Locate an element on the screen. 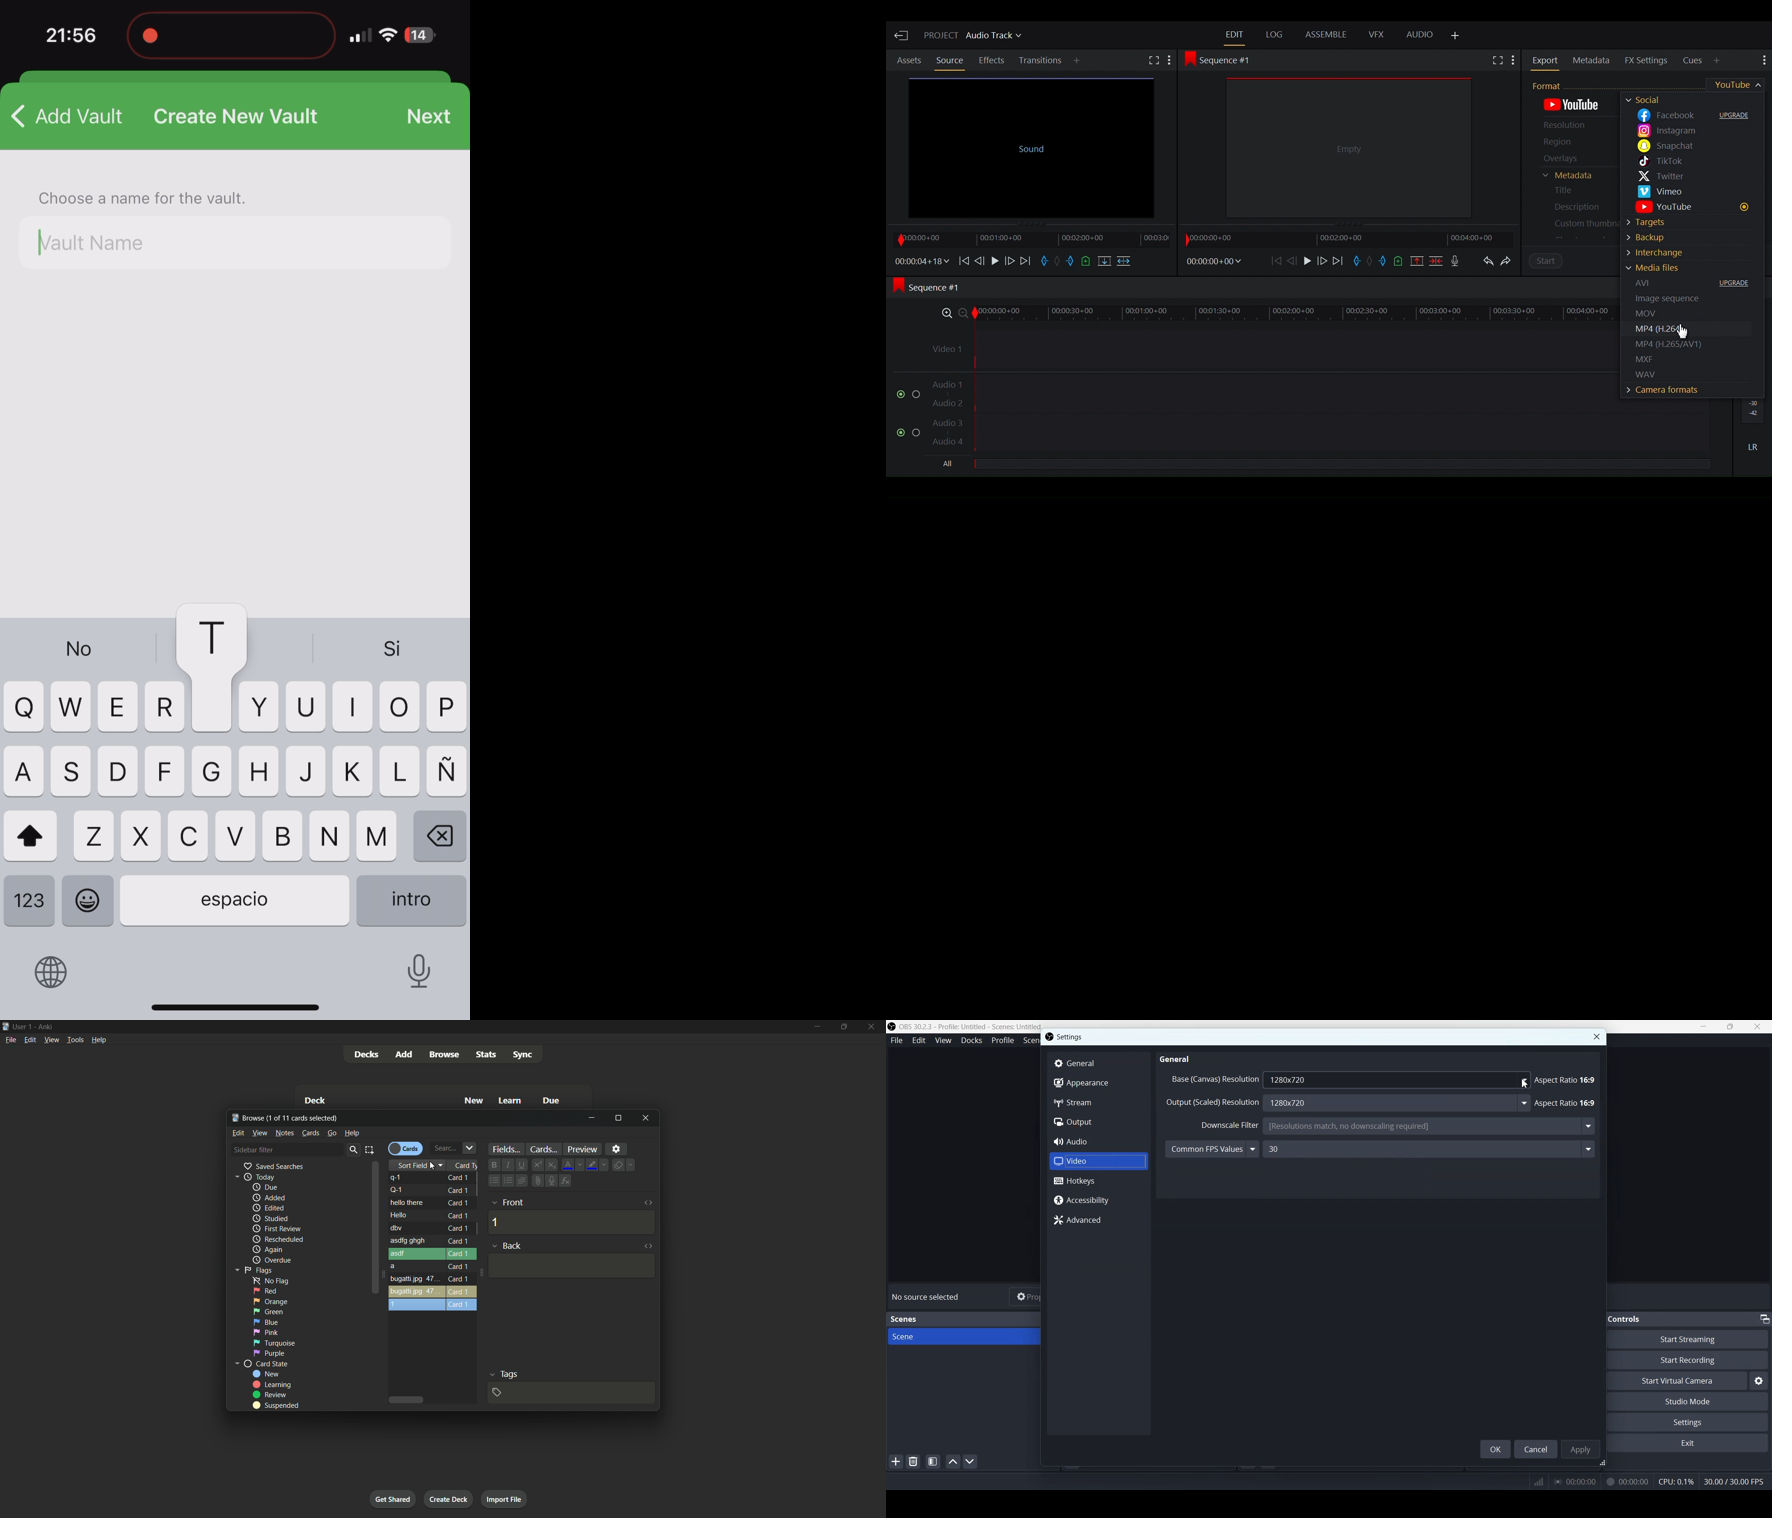 The width and height of the screenshot is (1792, 1540). cards is located at coordinates (310, 1133).